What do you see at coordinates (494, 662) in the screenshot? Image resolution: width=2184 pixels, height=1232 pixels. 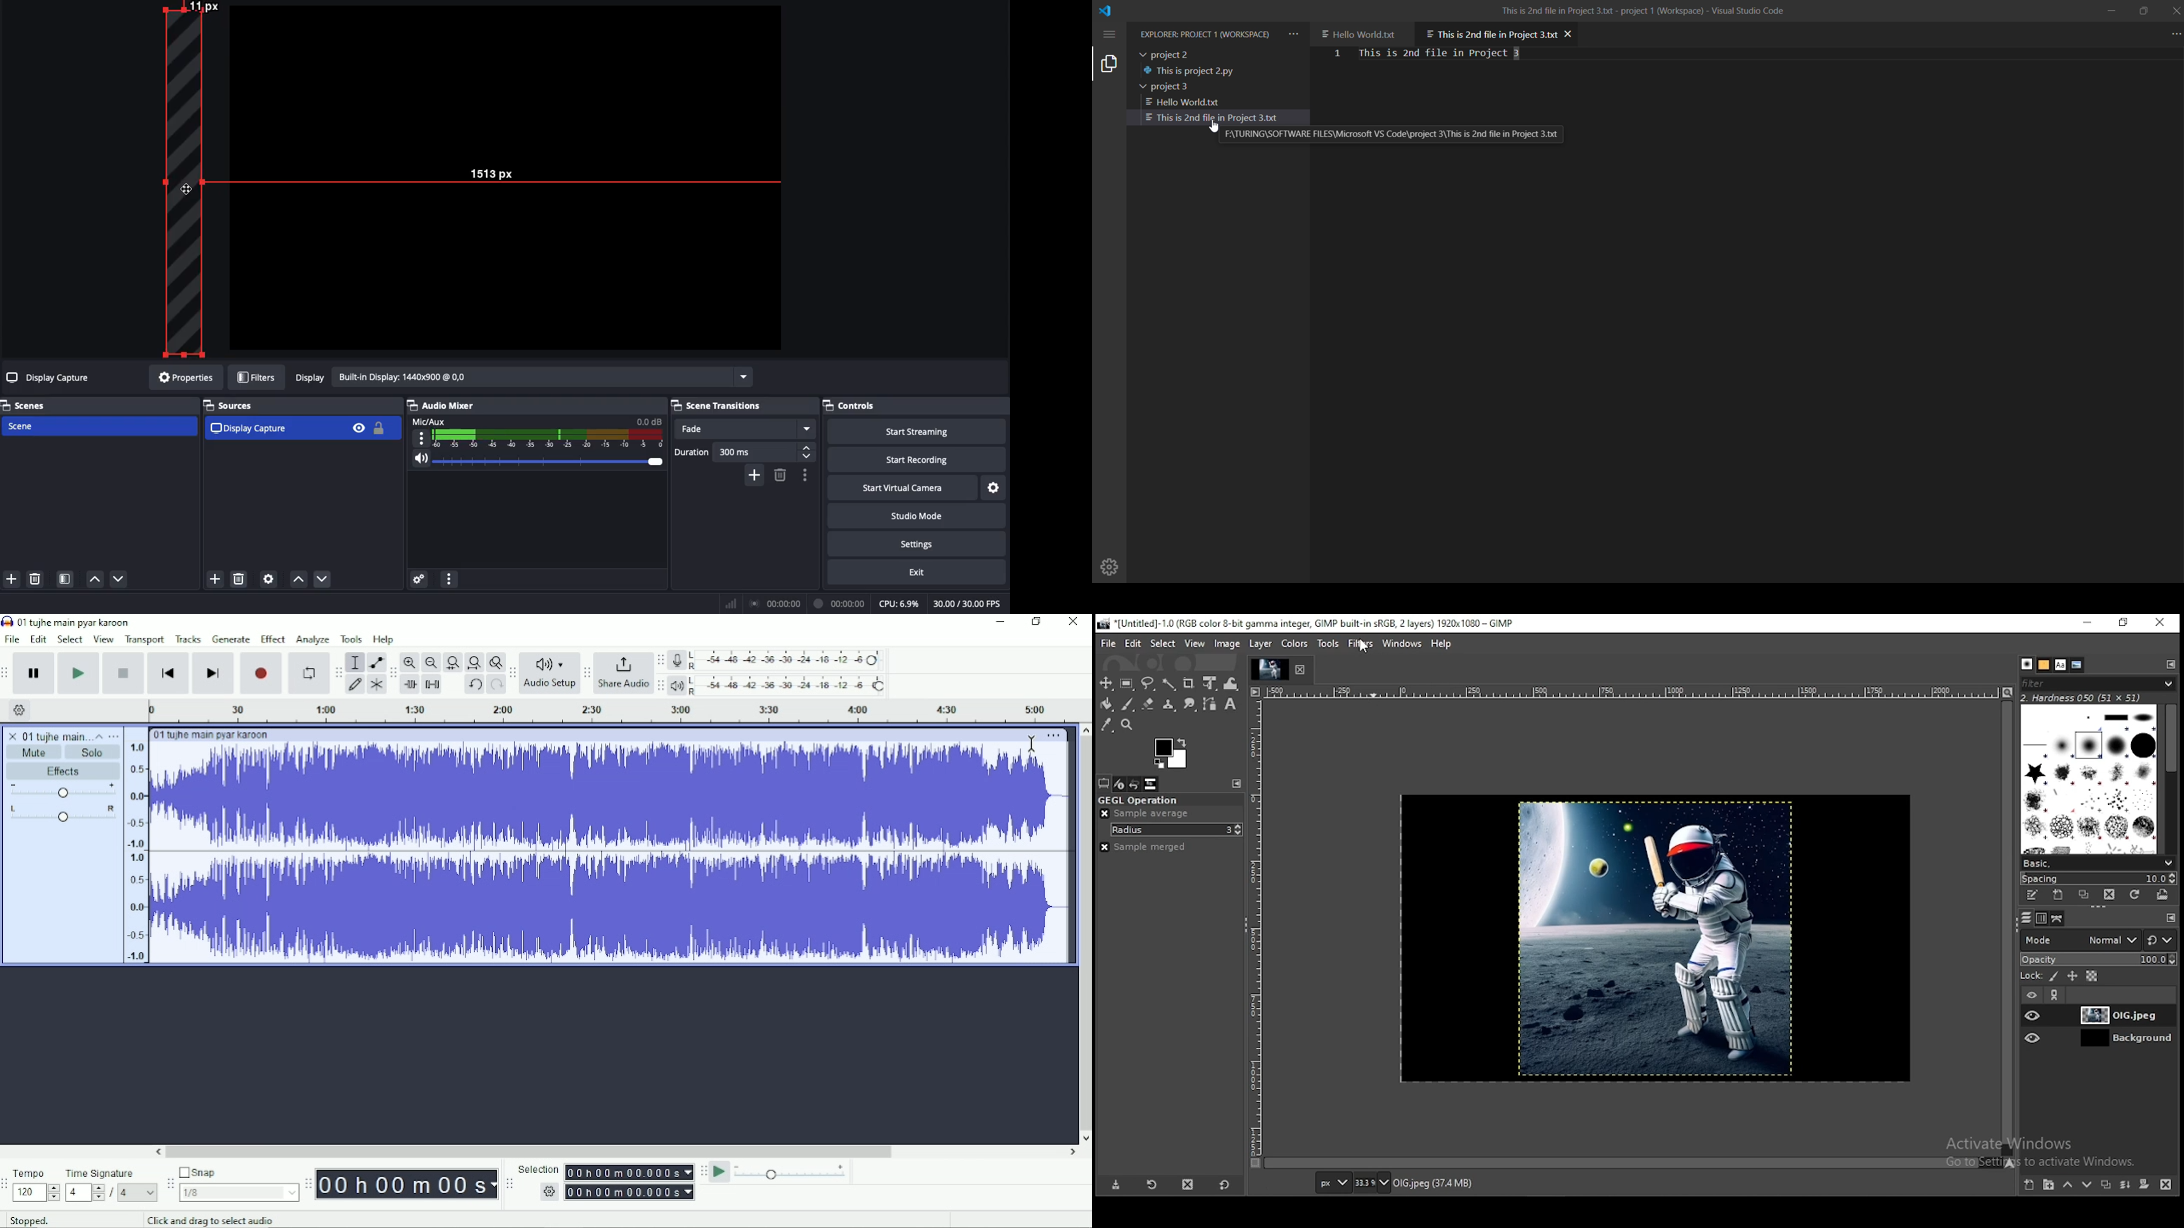 I see `Zoom toggle` at bounding box center [494, 662].